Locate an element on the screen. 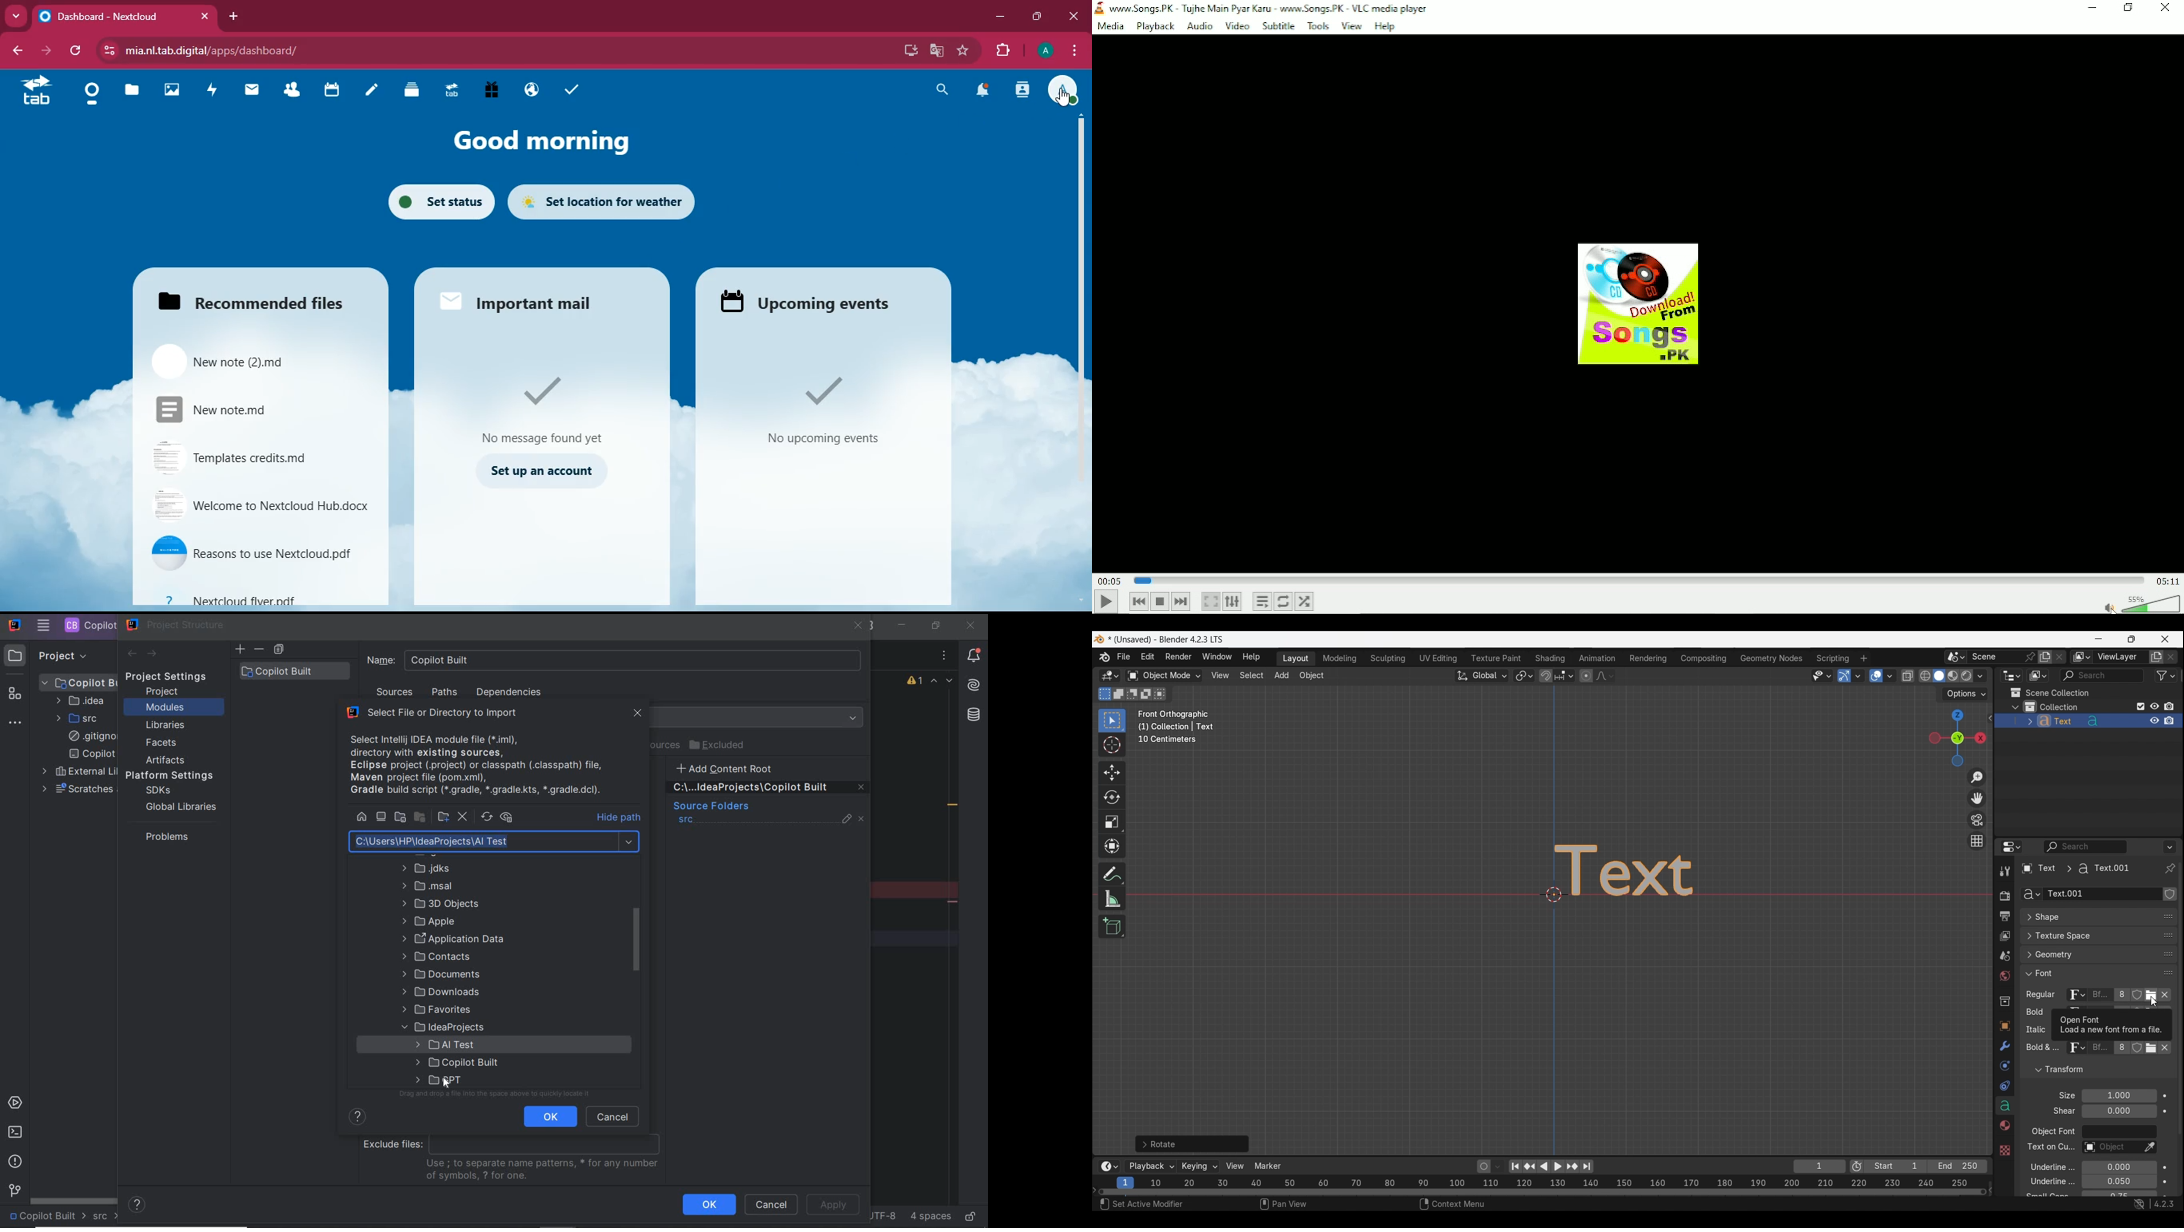 Image resolution: width=2184 pixels, height=1232 pixels. Subtract existing selection is located at coordinates (1132, 694).